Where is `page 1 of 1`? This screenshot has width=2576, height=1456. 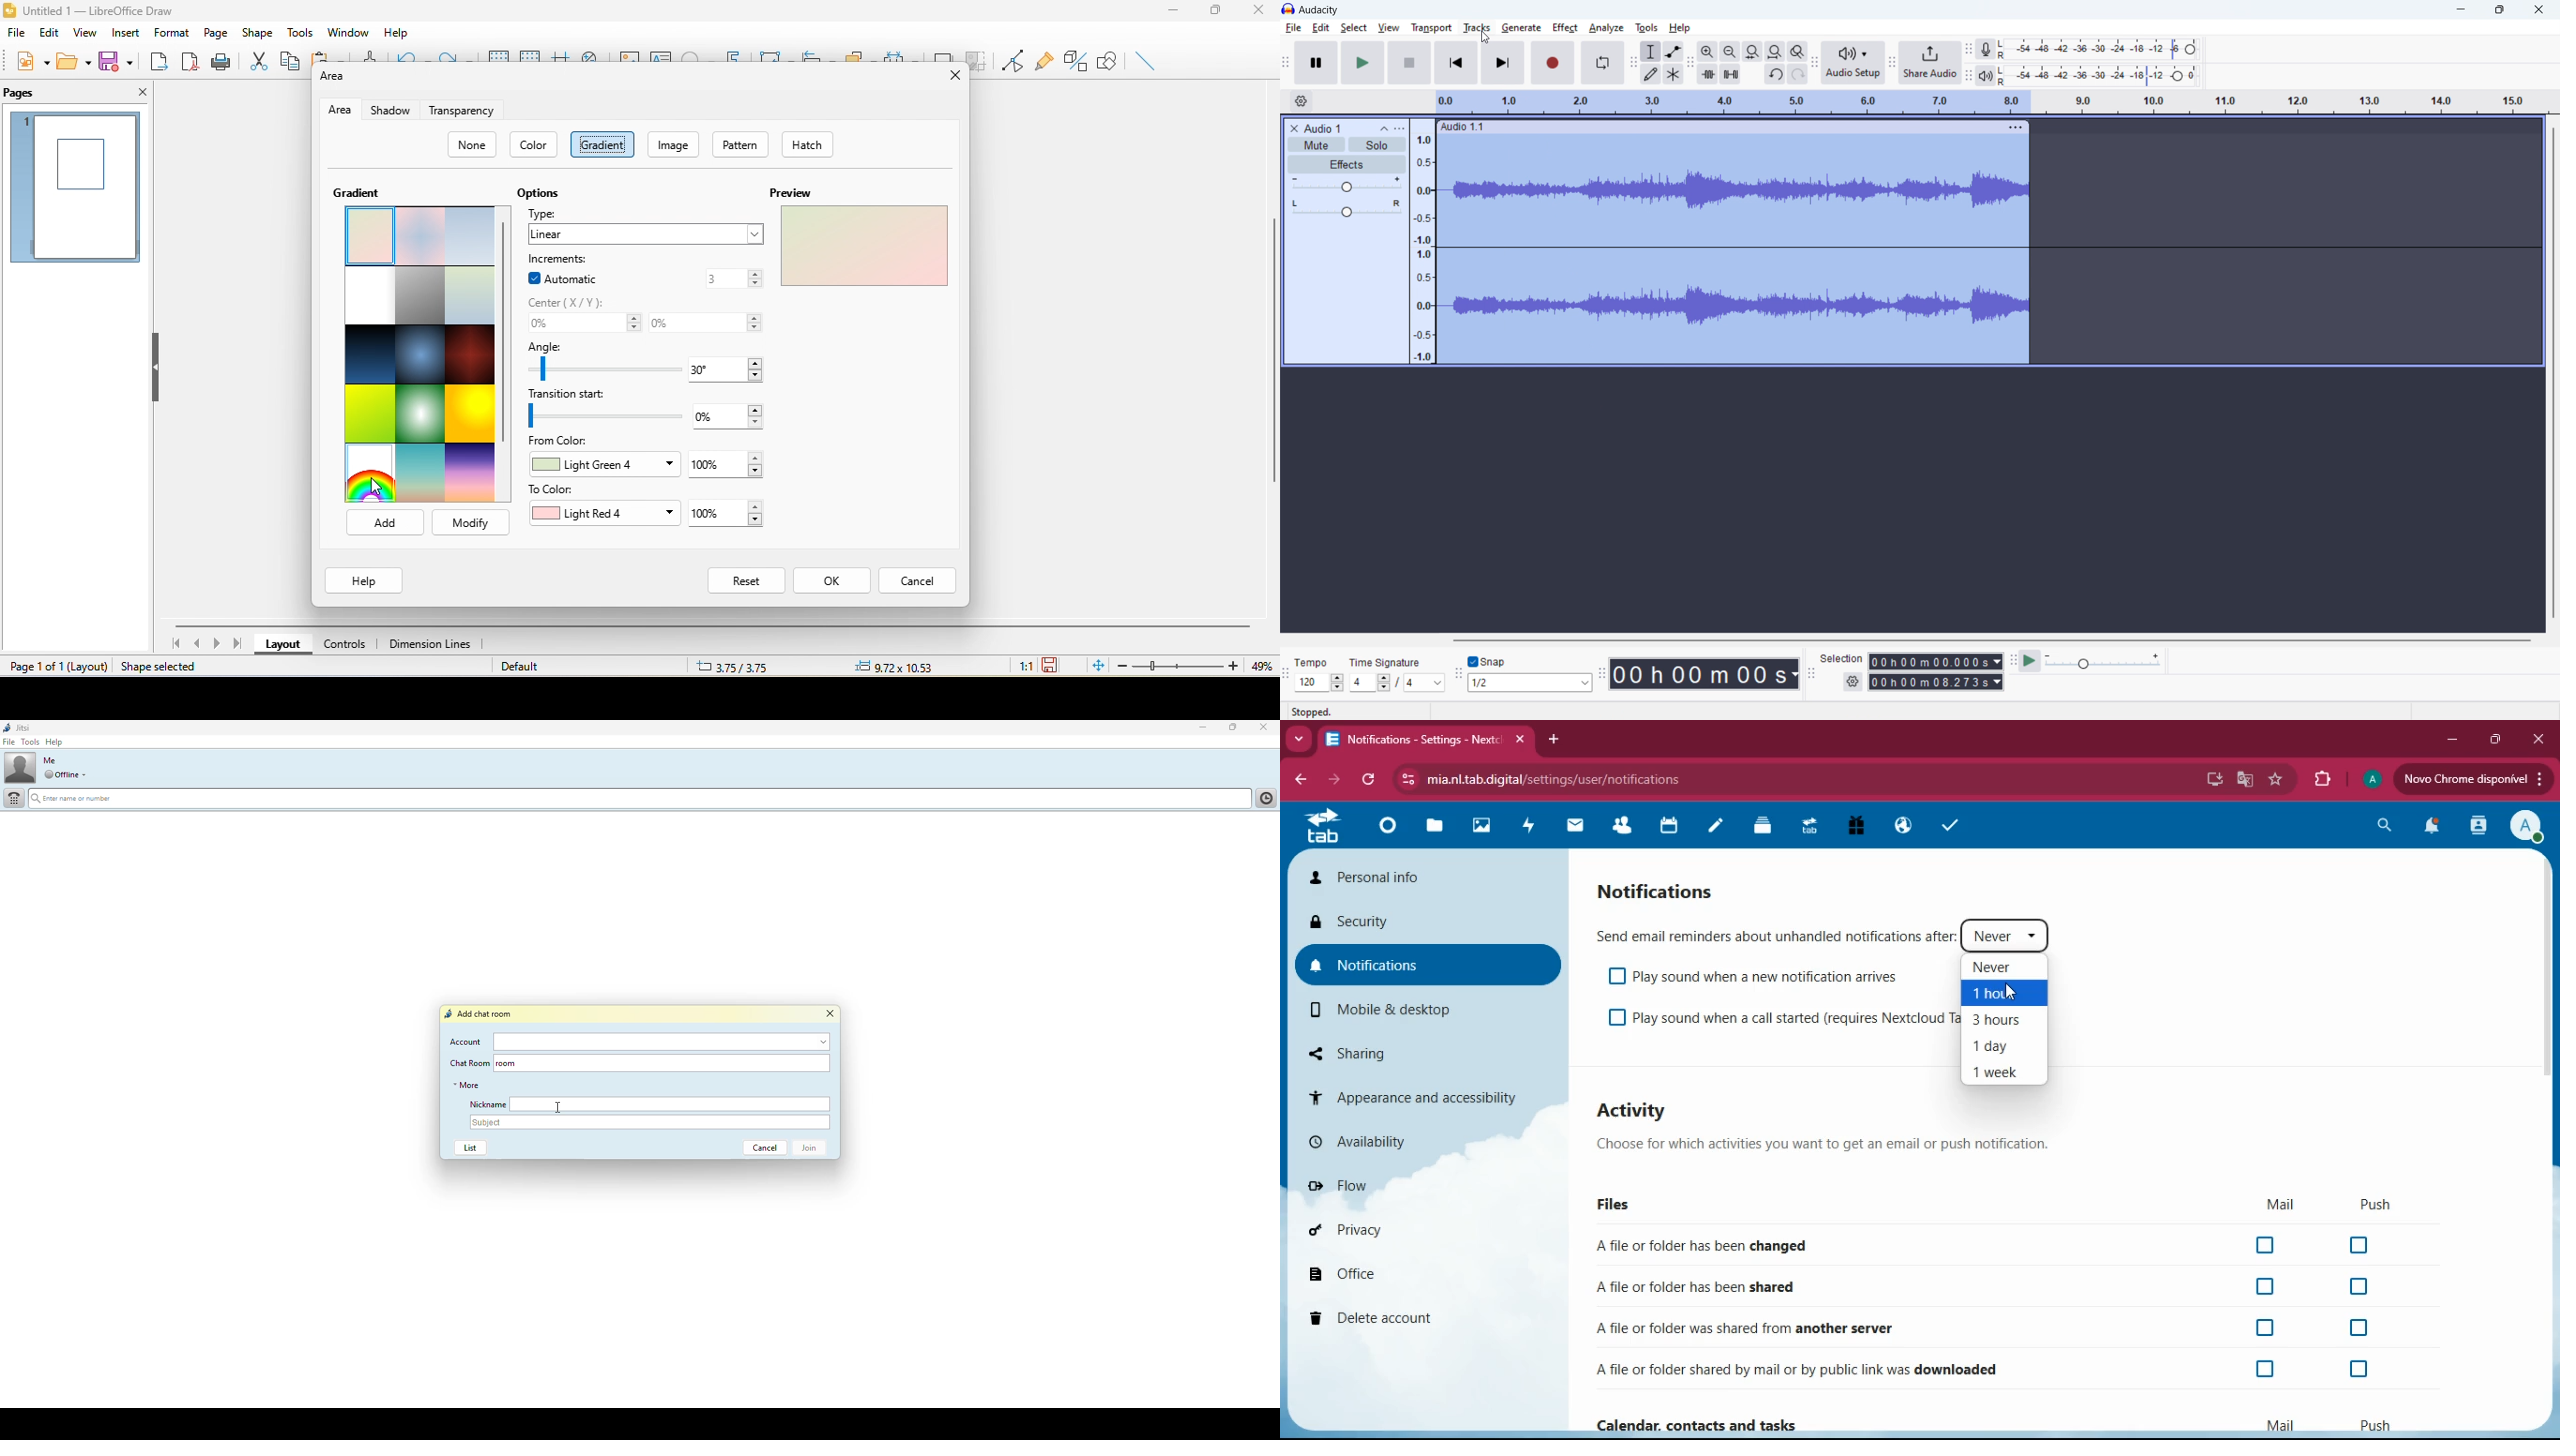 page 1 of 1 is located at coordinates (57, 667).